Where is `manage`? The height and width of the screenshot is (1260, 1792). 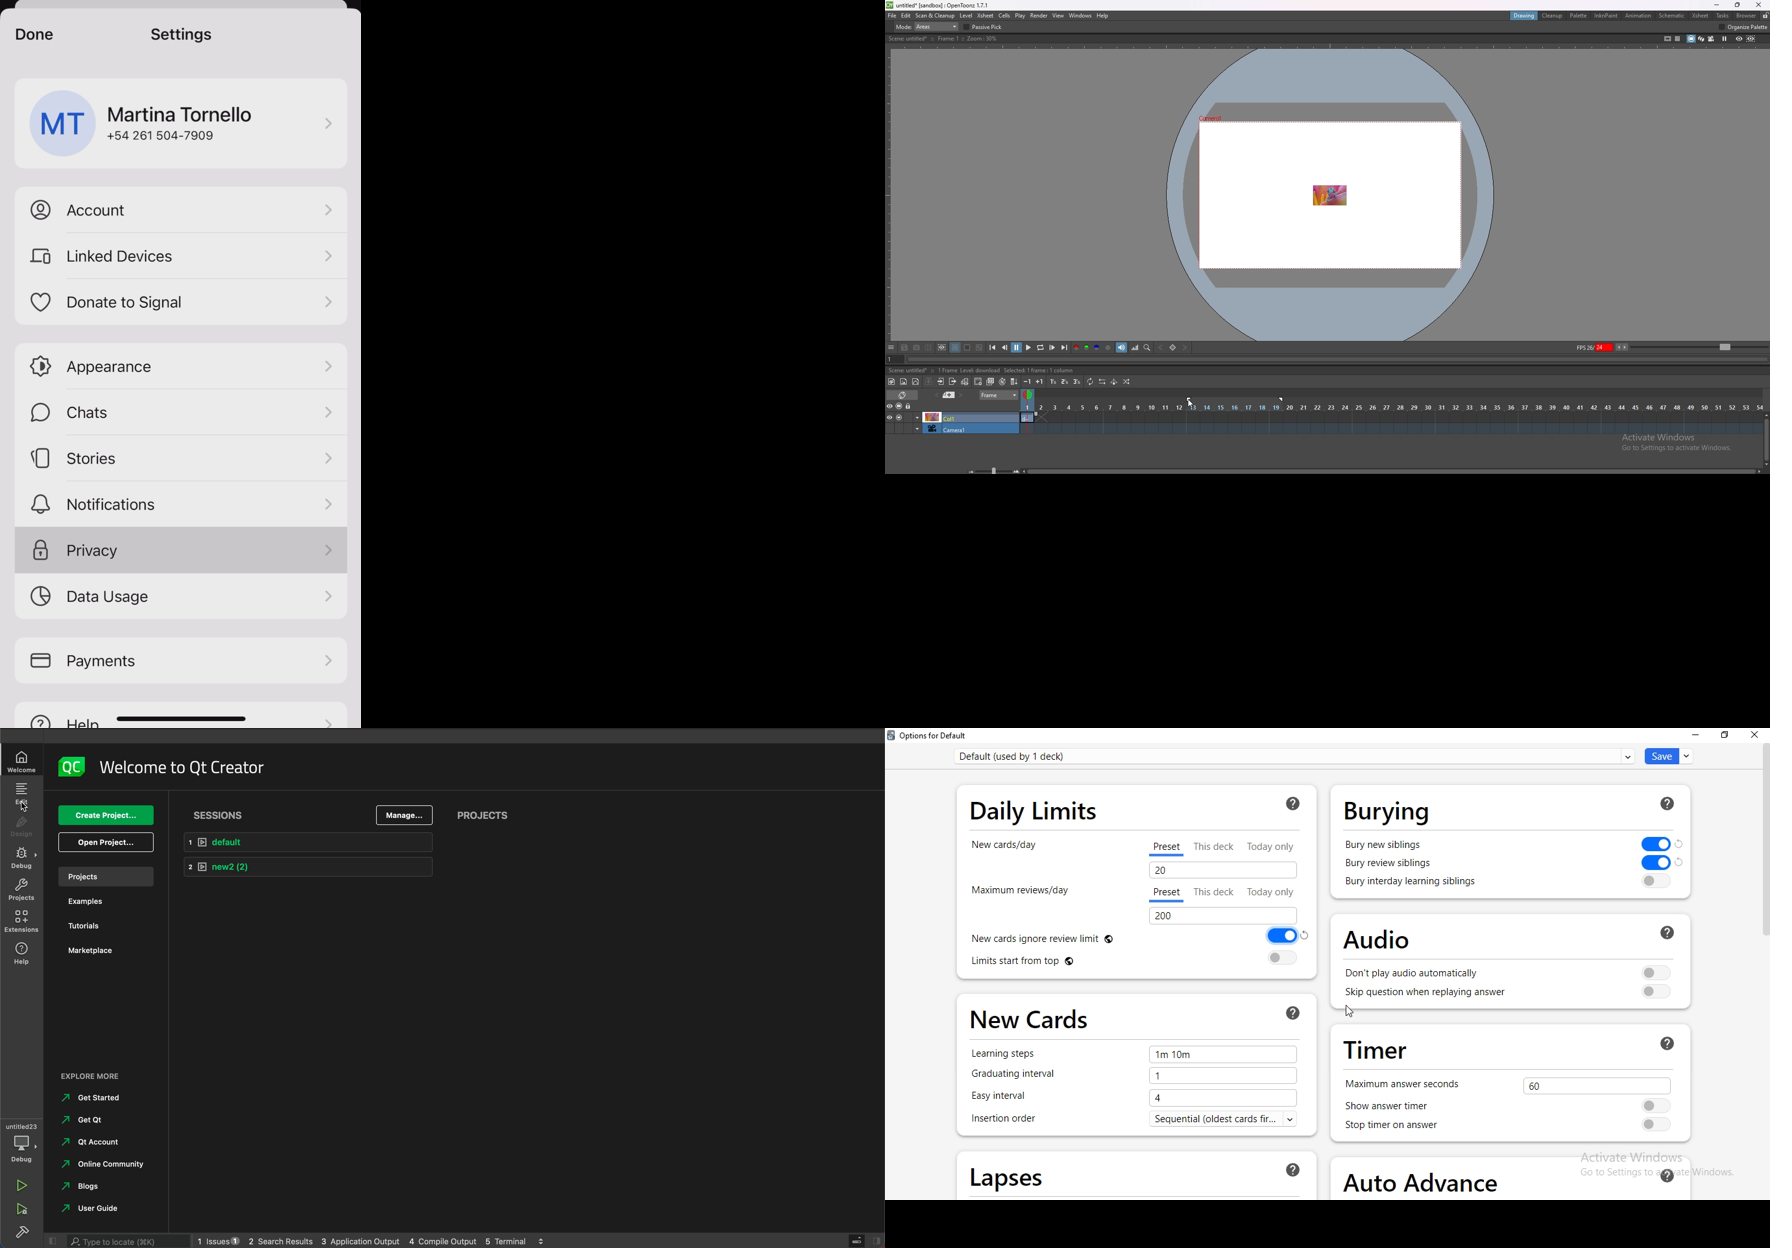
manage is located at coordinates (402, 816).